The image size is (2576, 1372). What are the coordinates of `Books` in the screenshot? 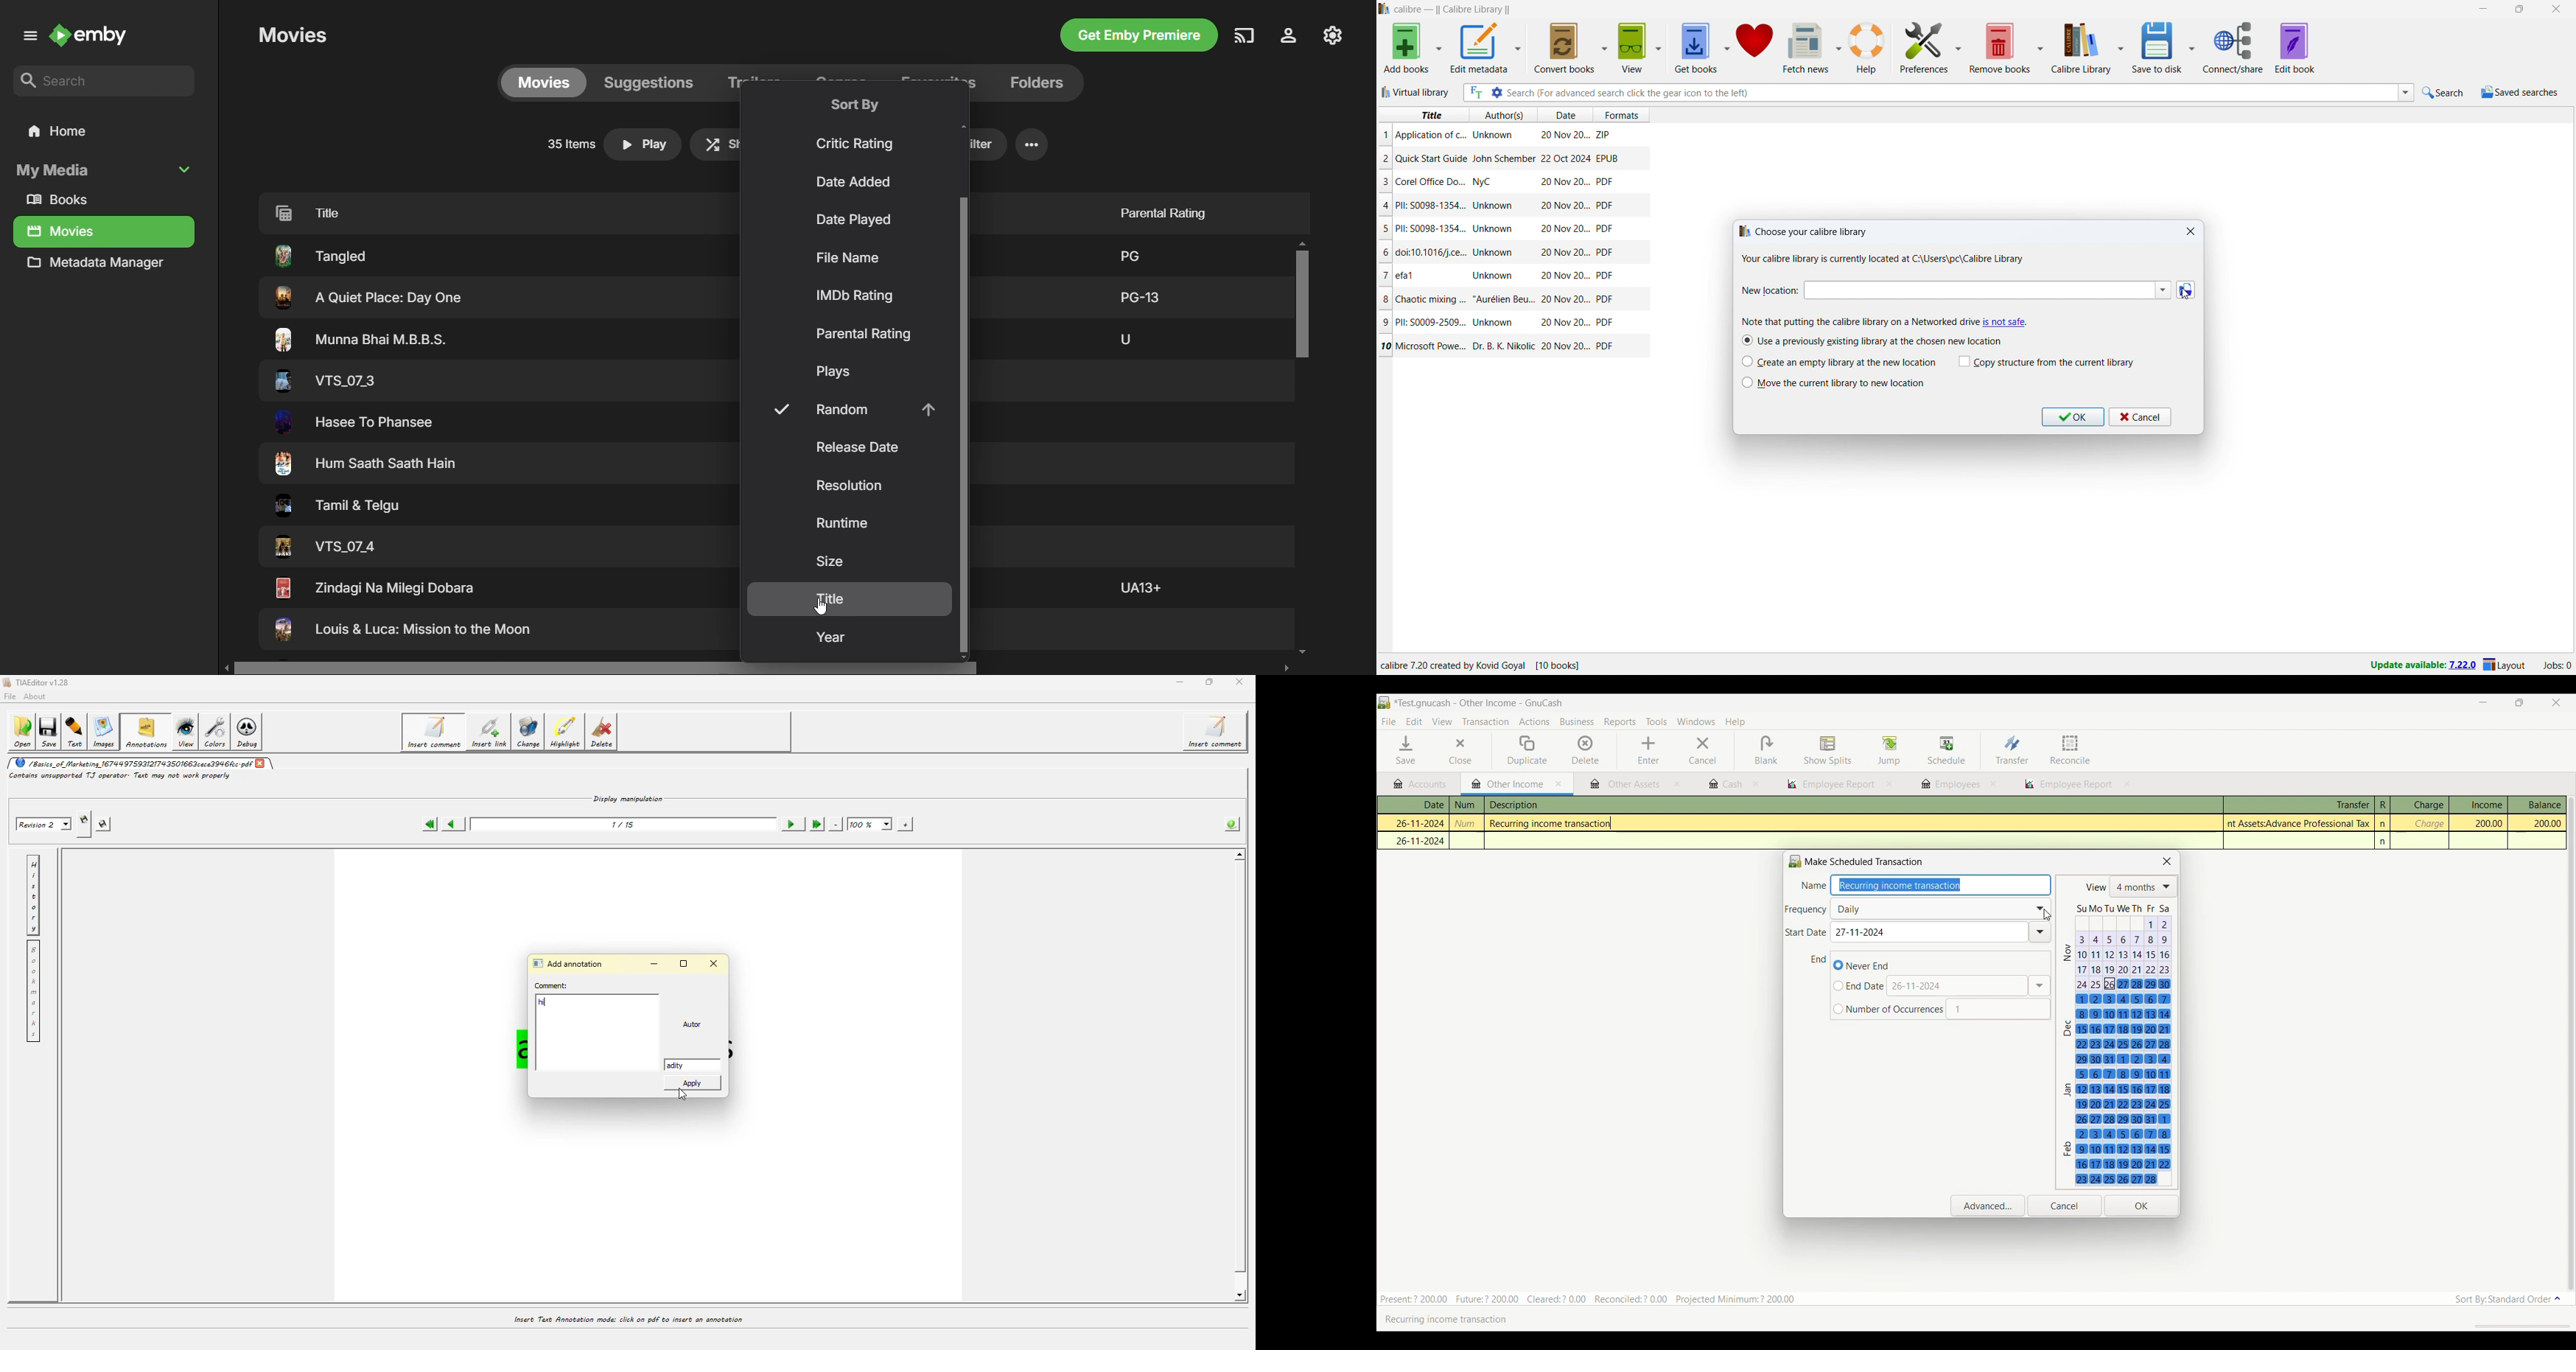 It's located at (63, 200).